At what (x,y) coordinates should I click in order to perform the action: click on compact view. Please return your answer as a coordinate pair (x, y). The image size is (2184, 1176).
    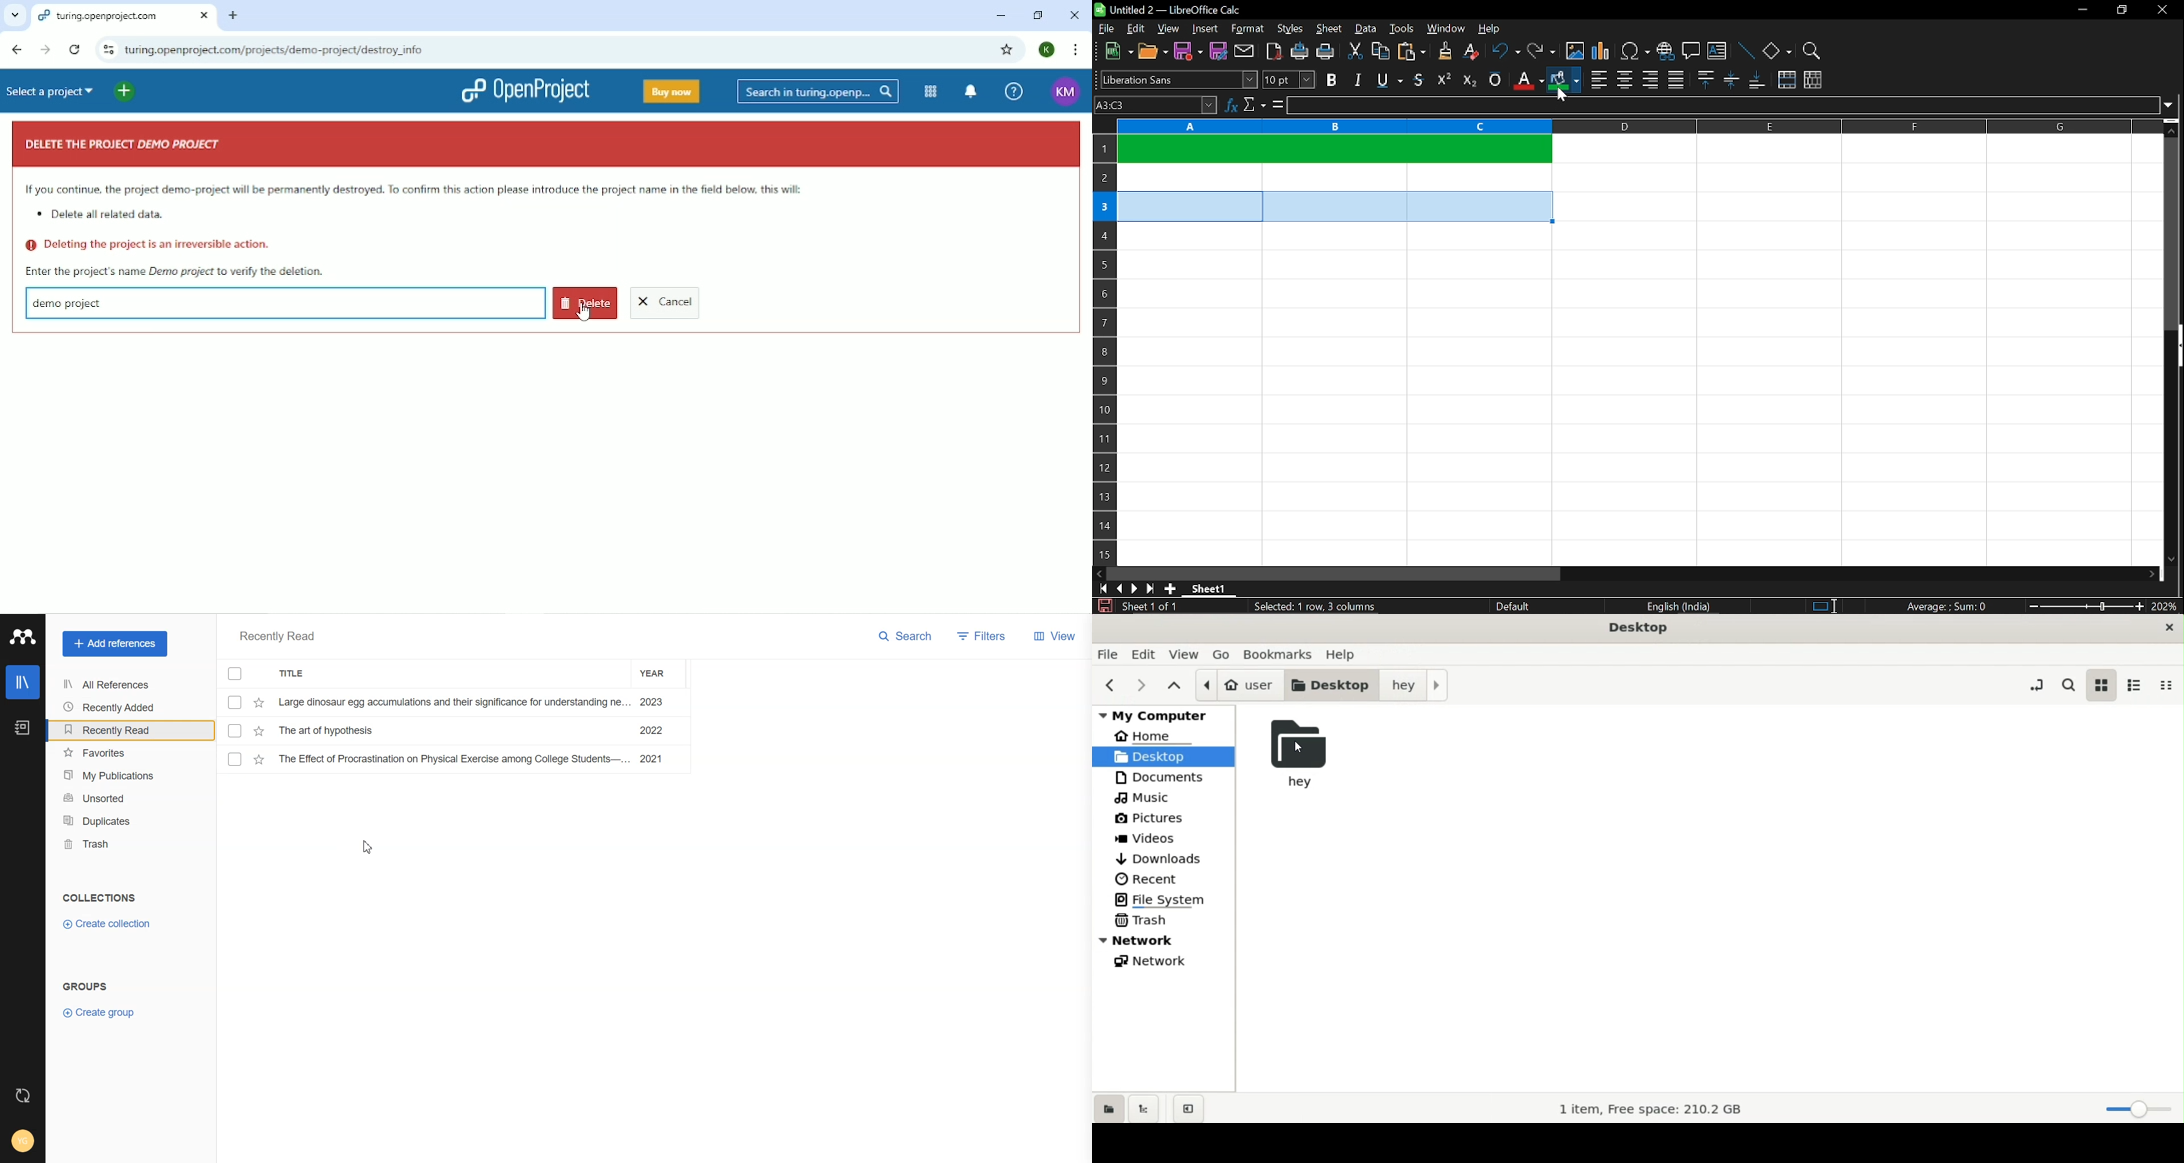
    Looking at the image, I should click on (2170, 685).